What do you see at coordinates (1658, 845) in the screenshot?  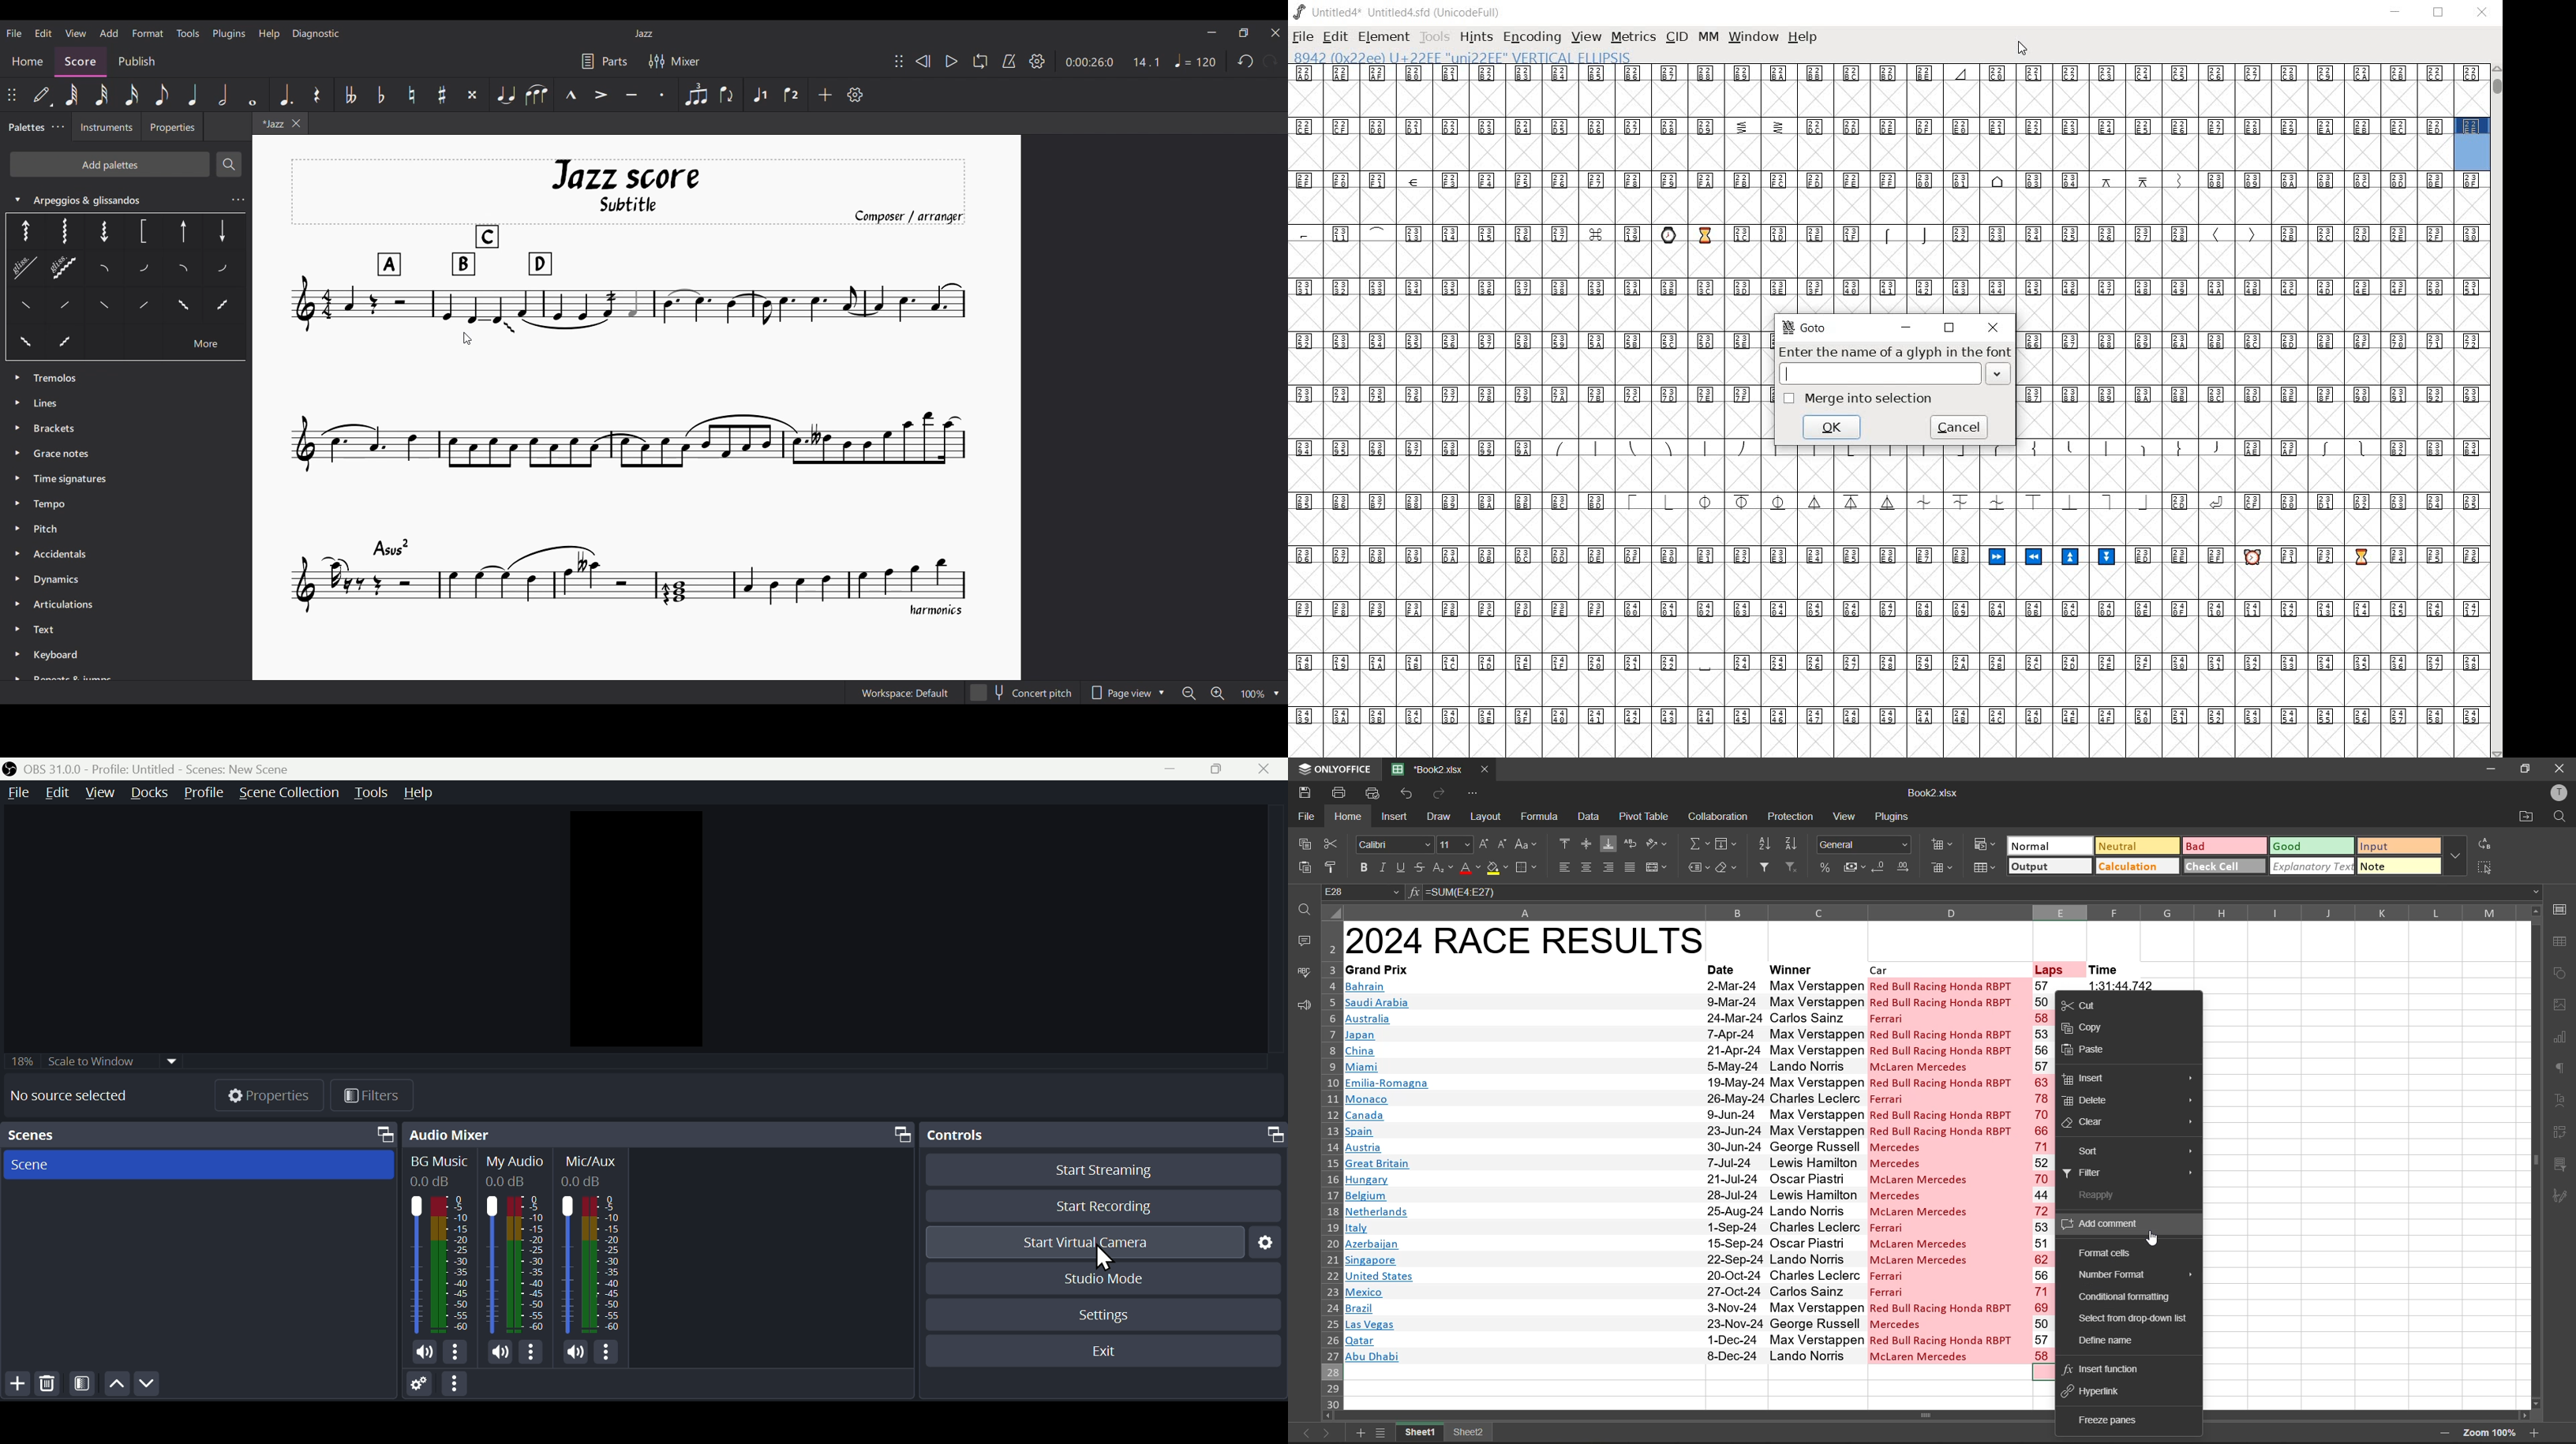 I see `orientation` at bounding box center [1658, 845].